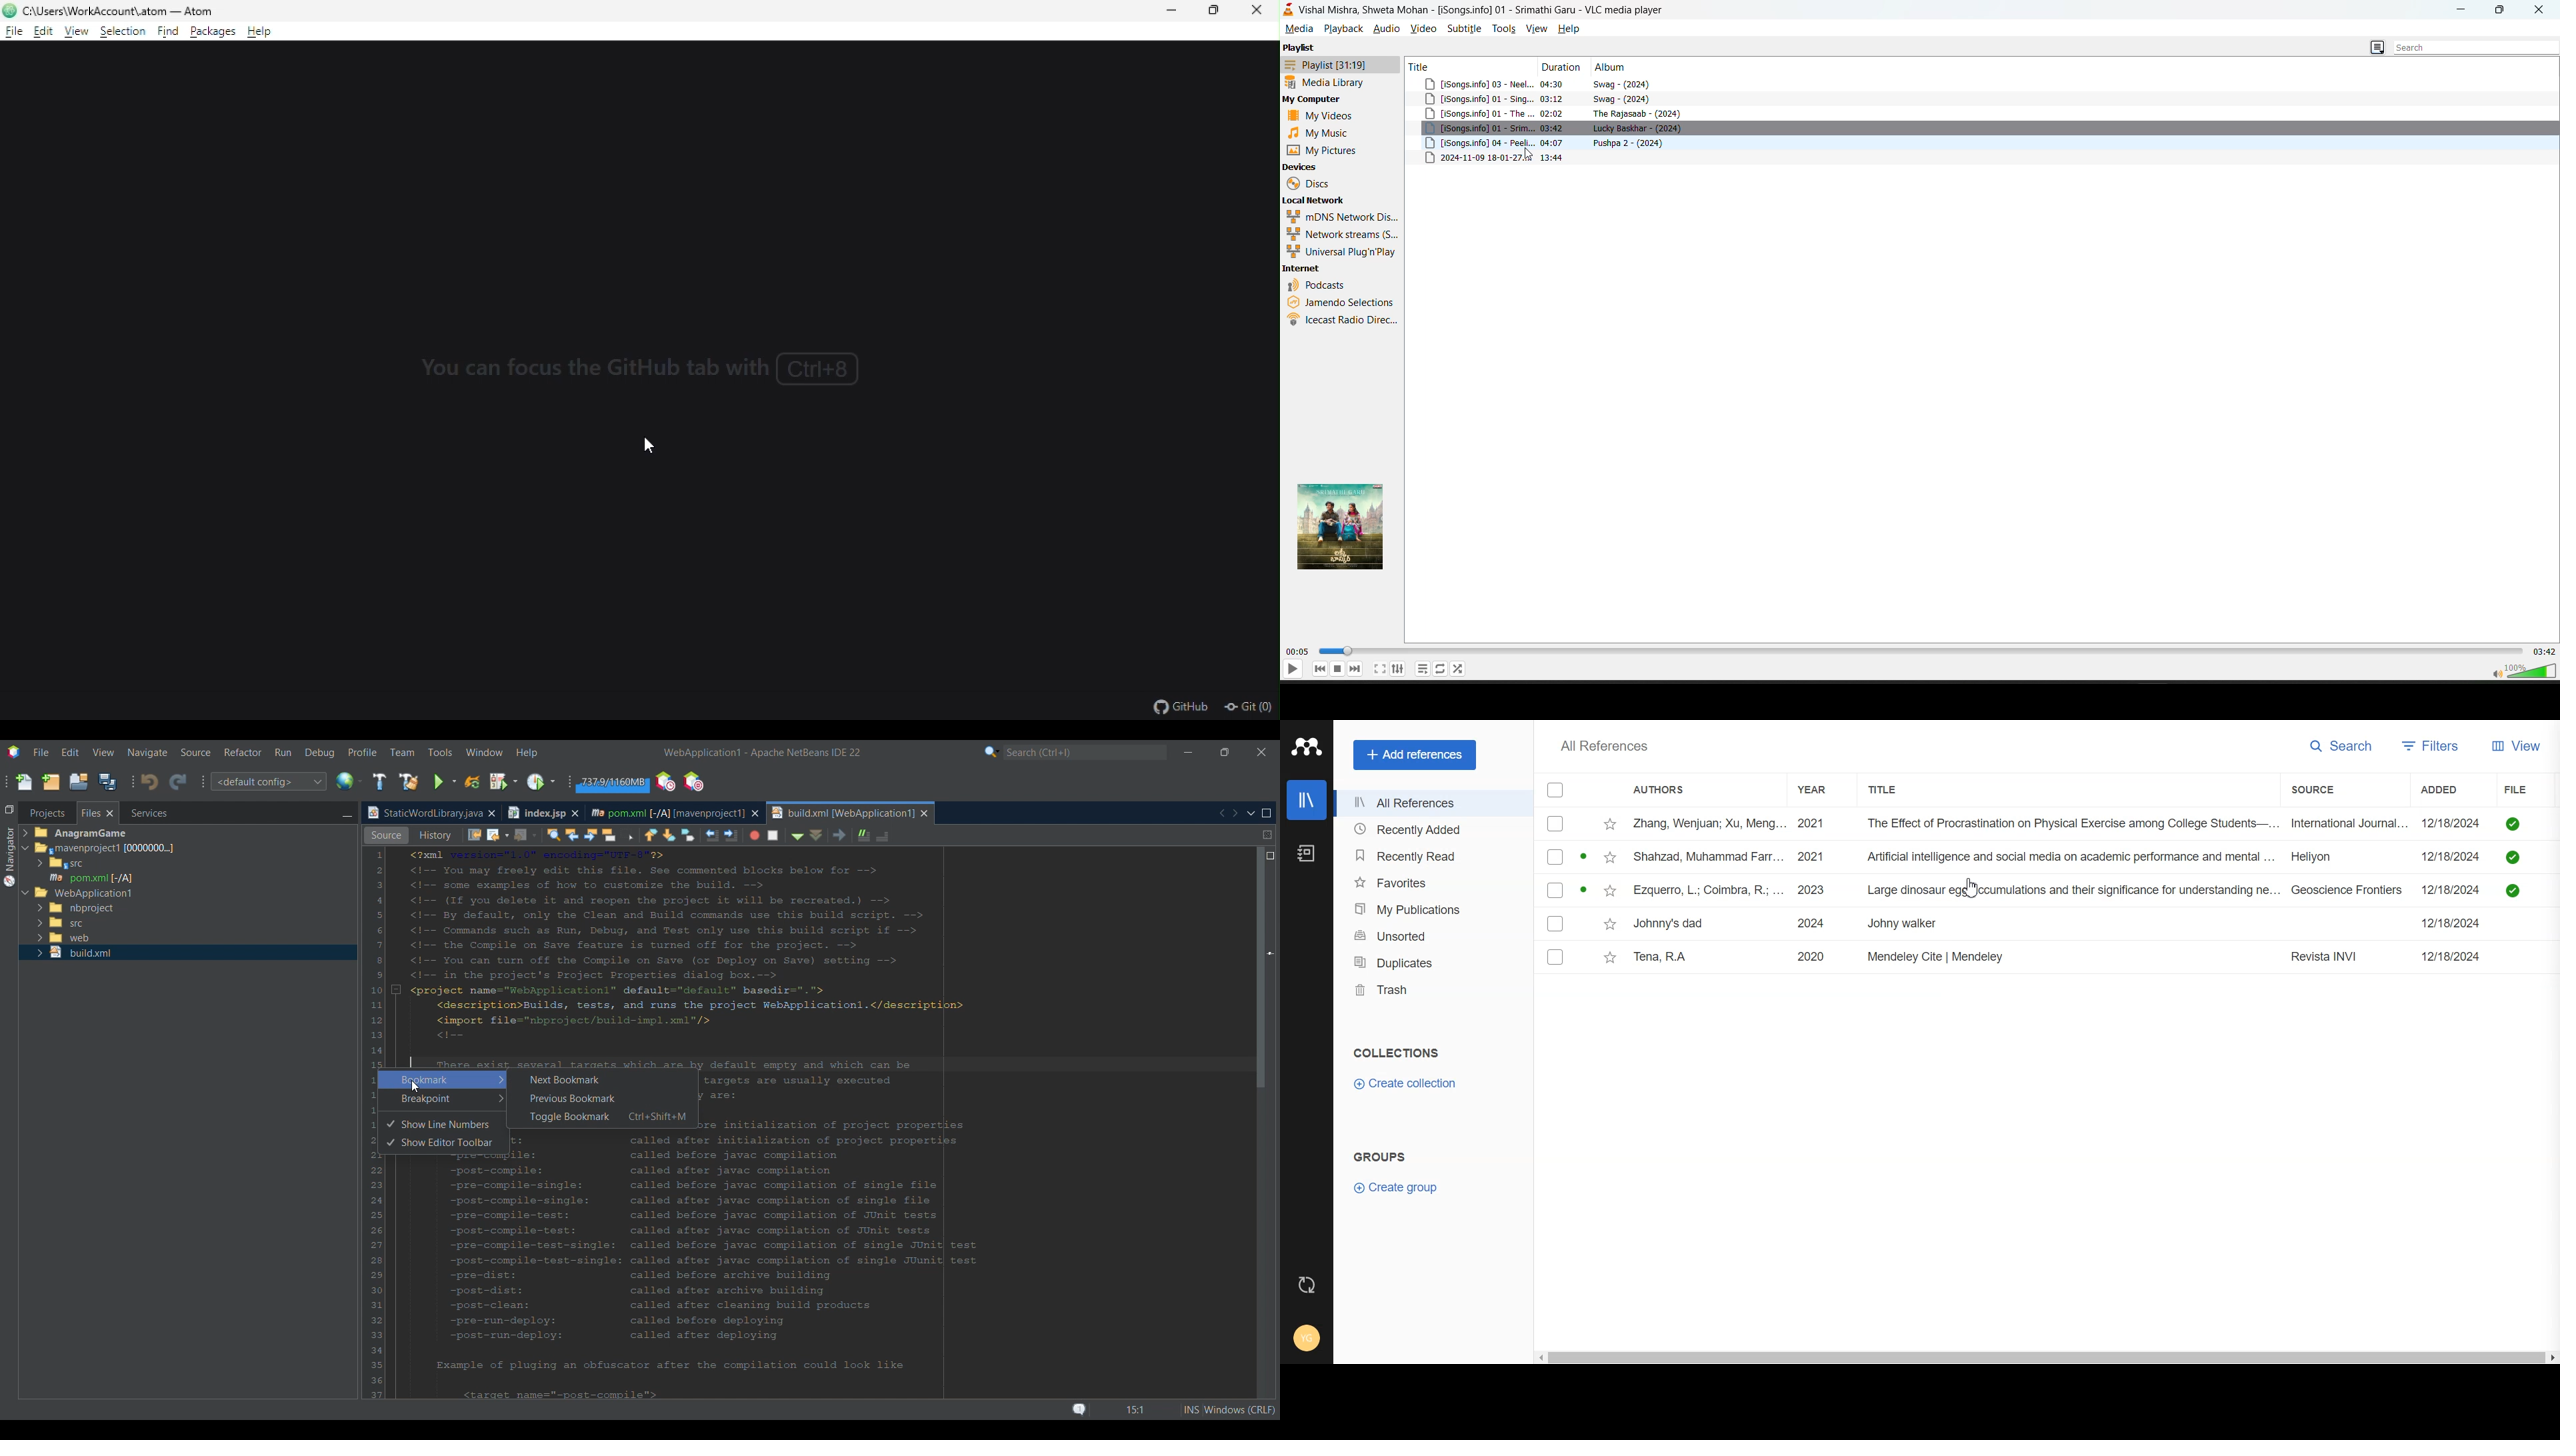 The image size is (2576, 1456). I want to click on total track time, so click(2547, 651).